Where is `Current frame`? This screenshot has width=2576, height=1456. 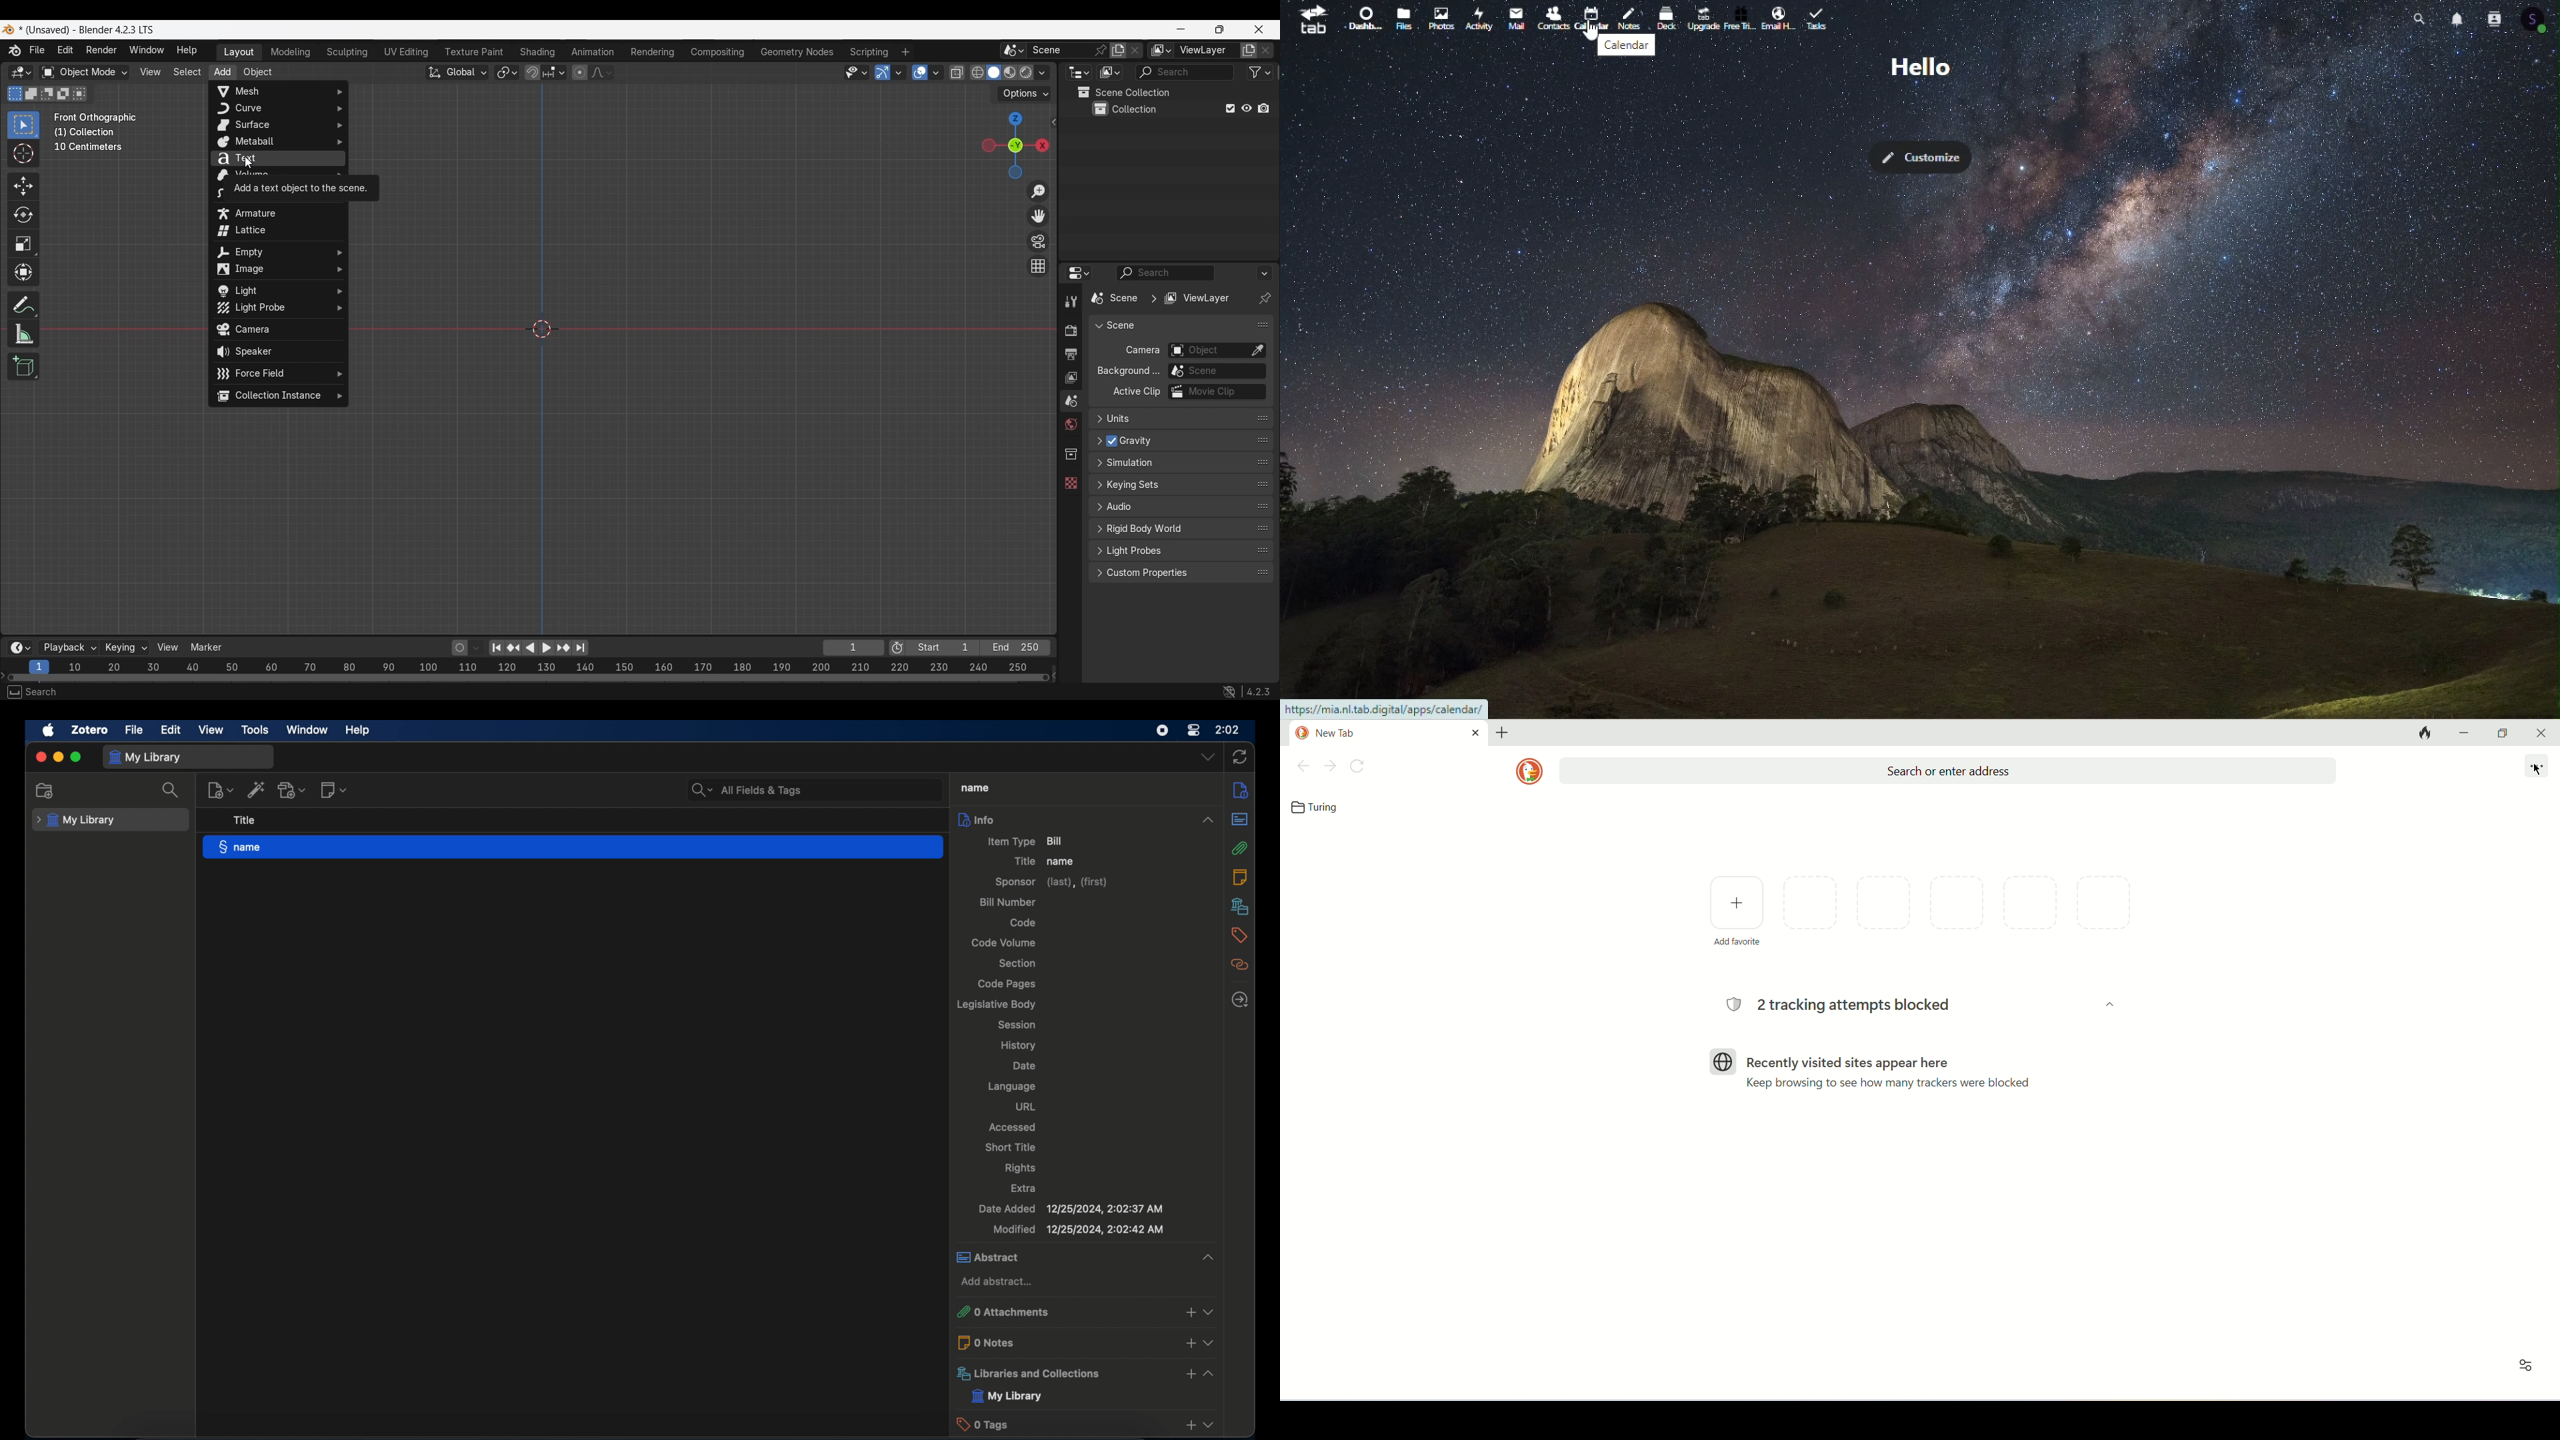 Current frame is located at coordinates (853, 649).